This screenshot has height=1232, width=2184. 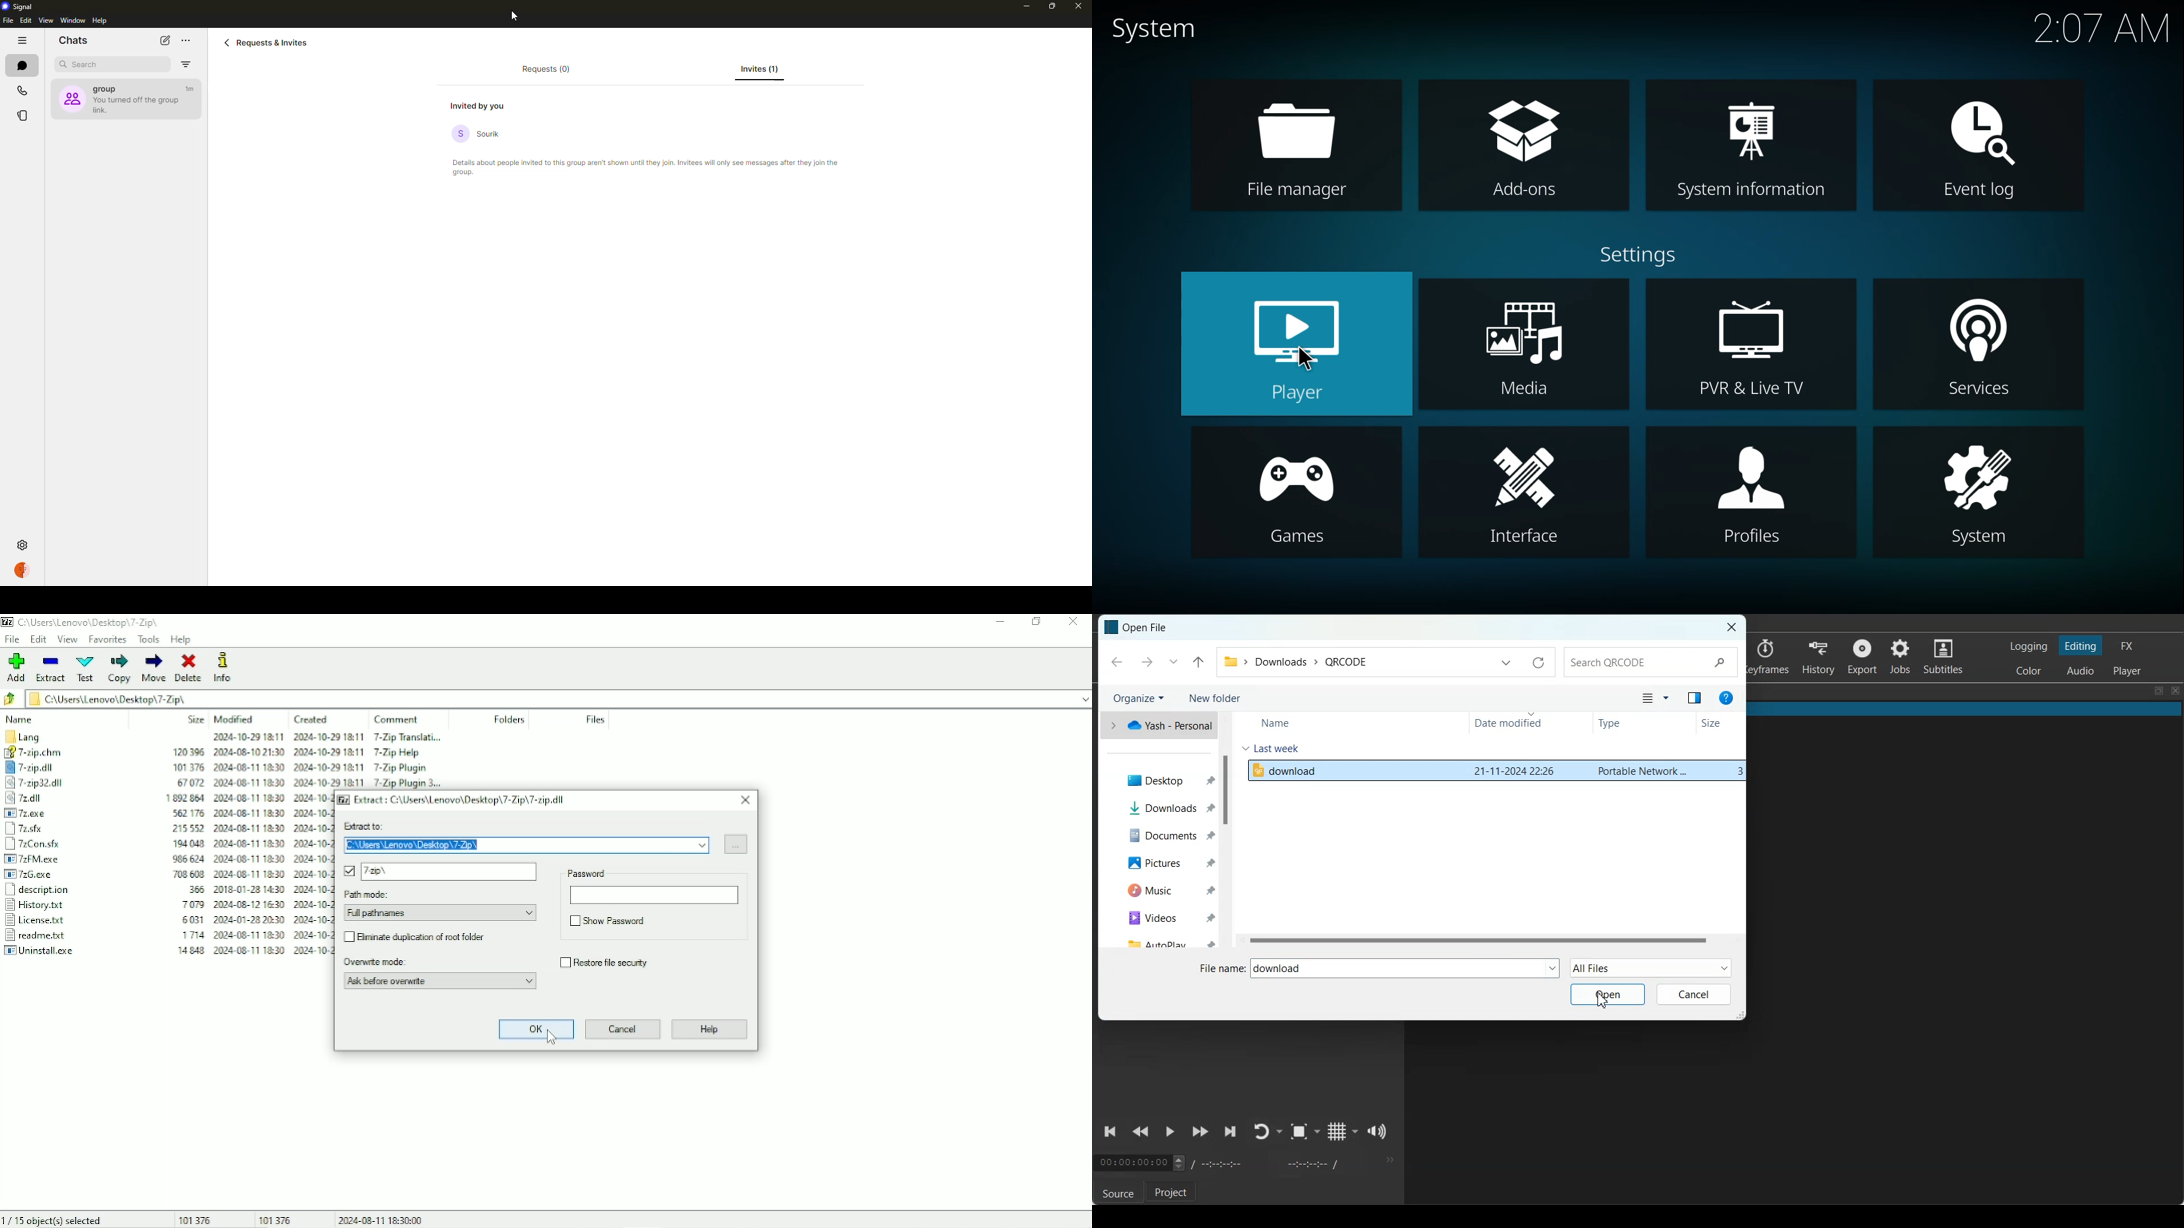 I want to click on Downloads, so click(x=1166, y=808).